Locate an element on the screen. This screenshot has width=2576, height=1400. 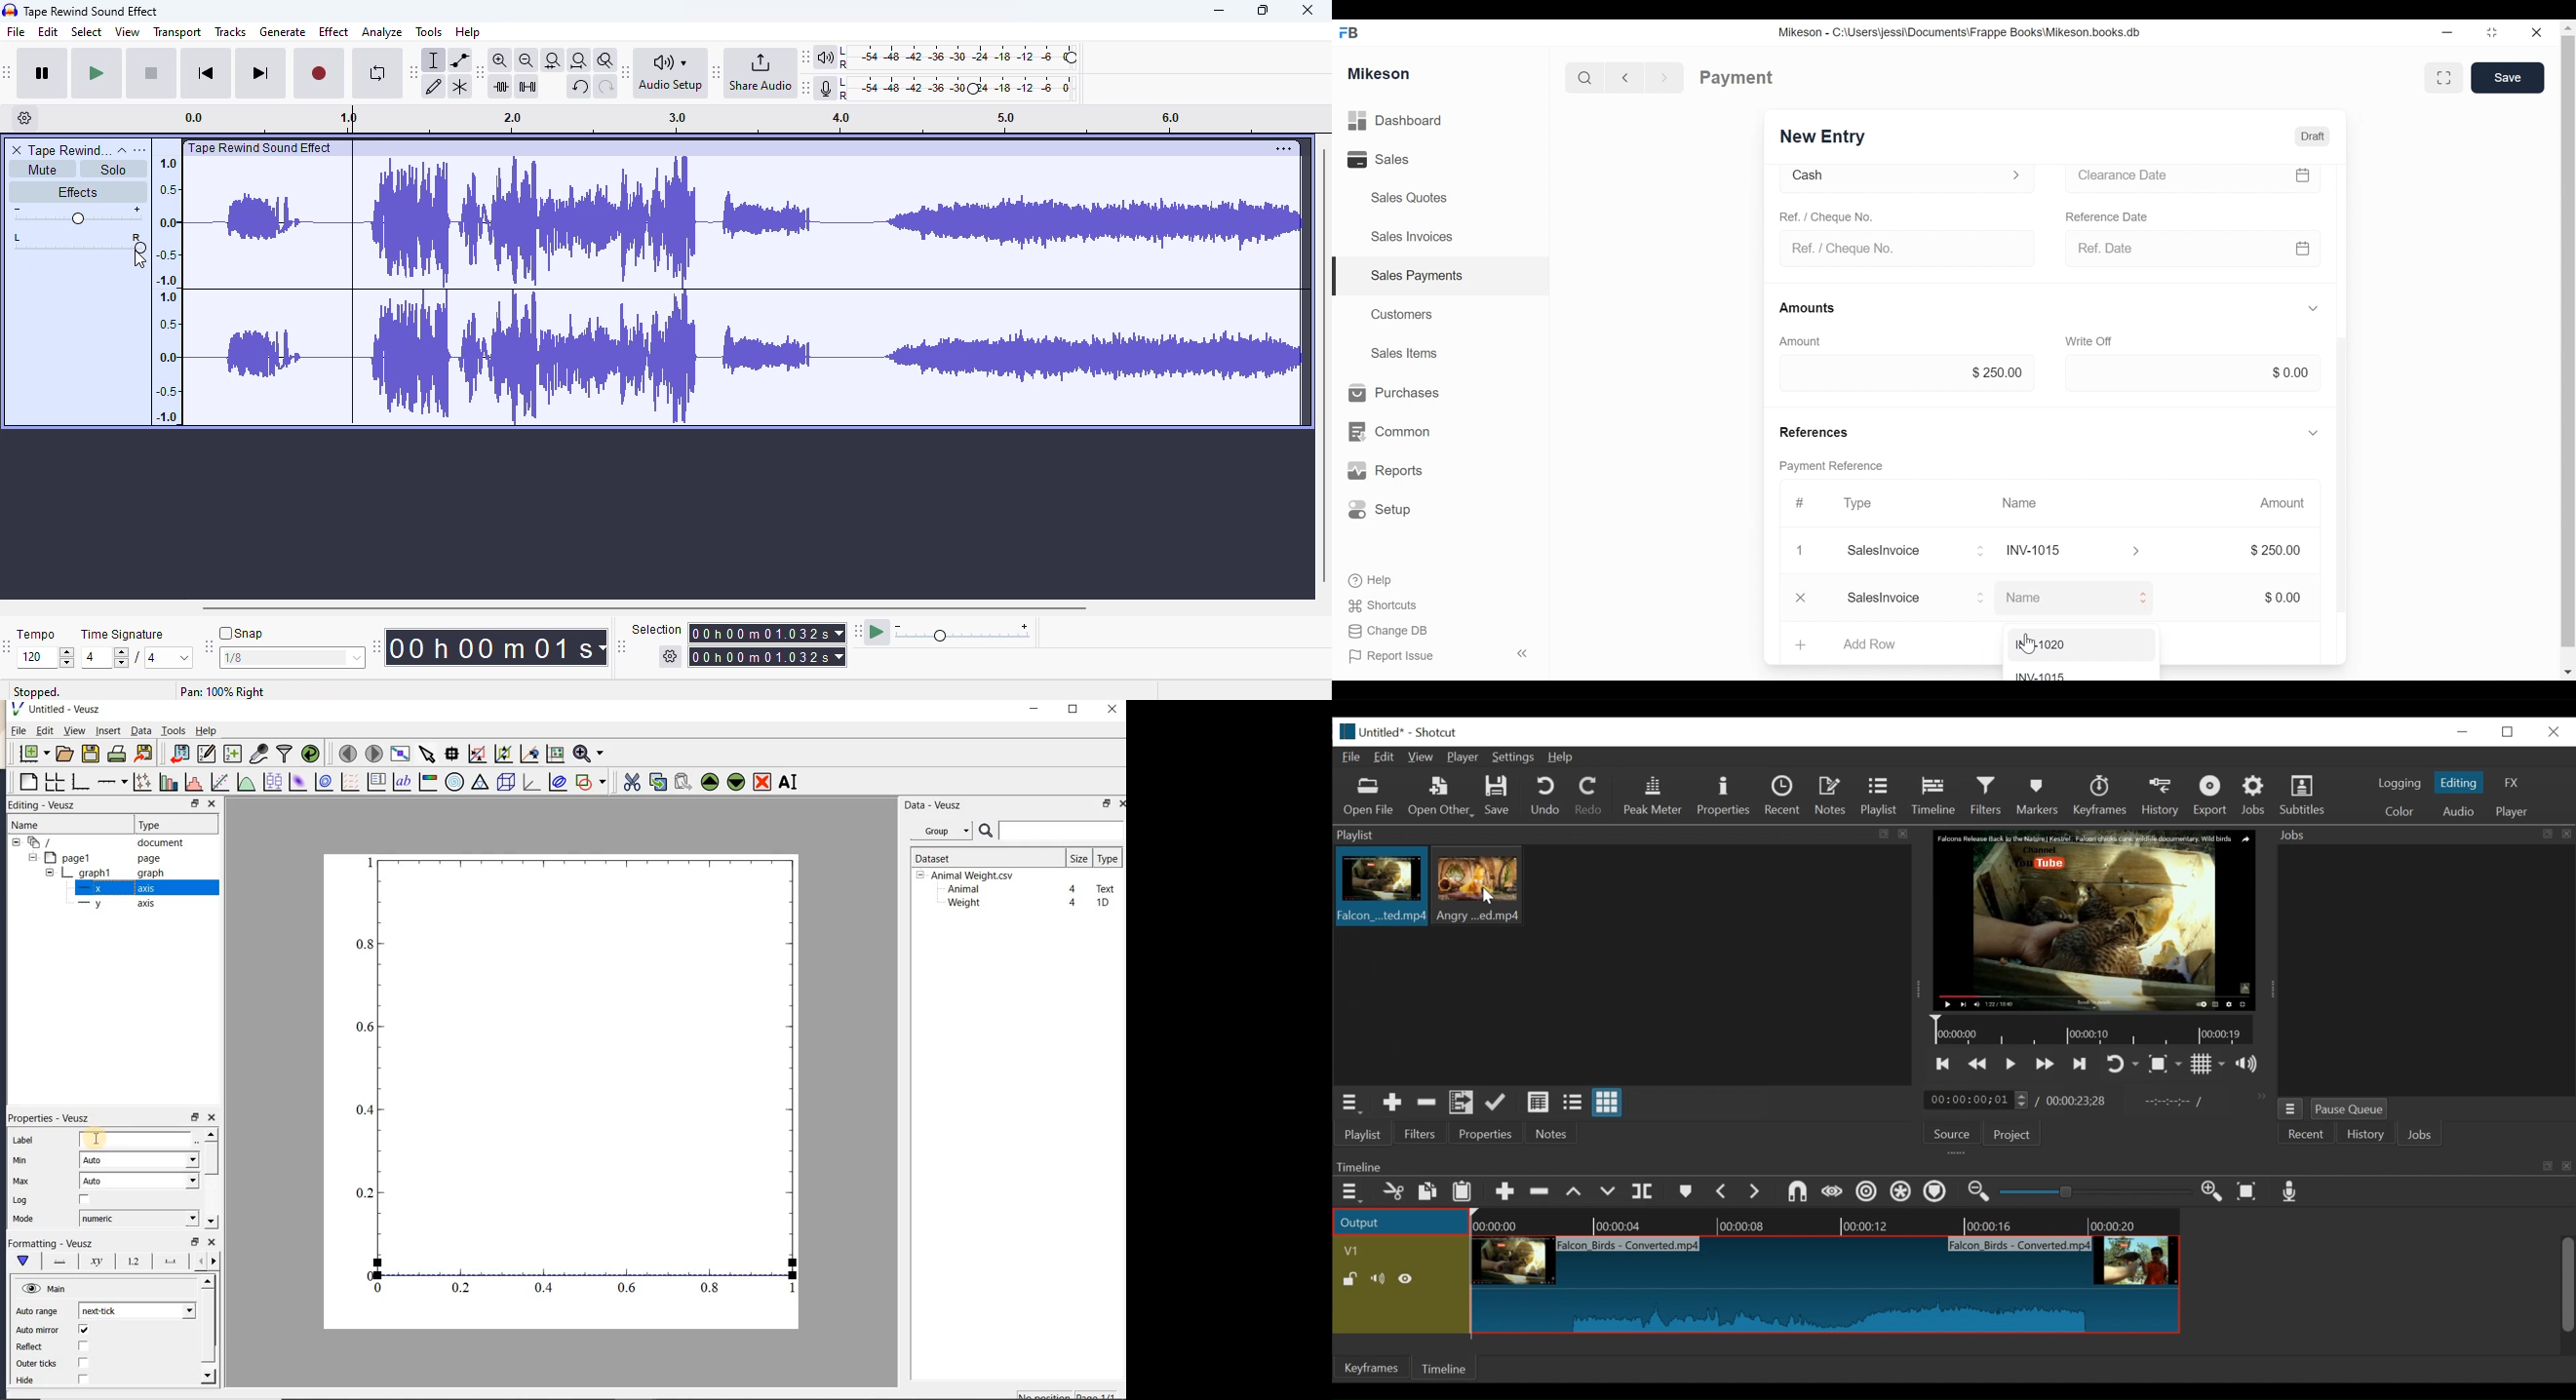
arrange graphs in a grid is located at coordinates (54, 782).